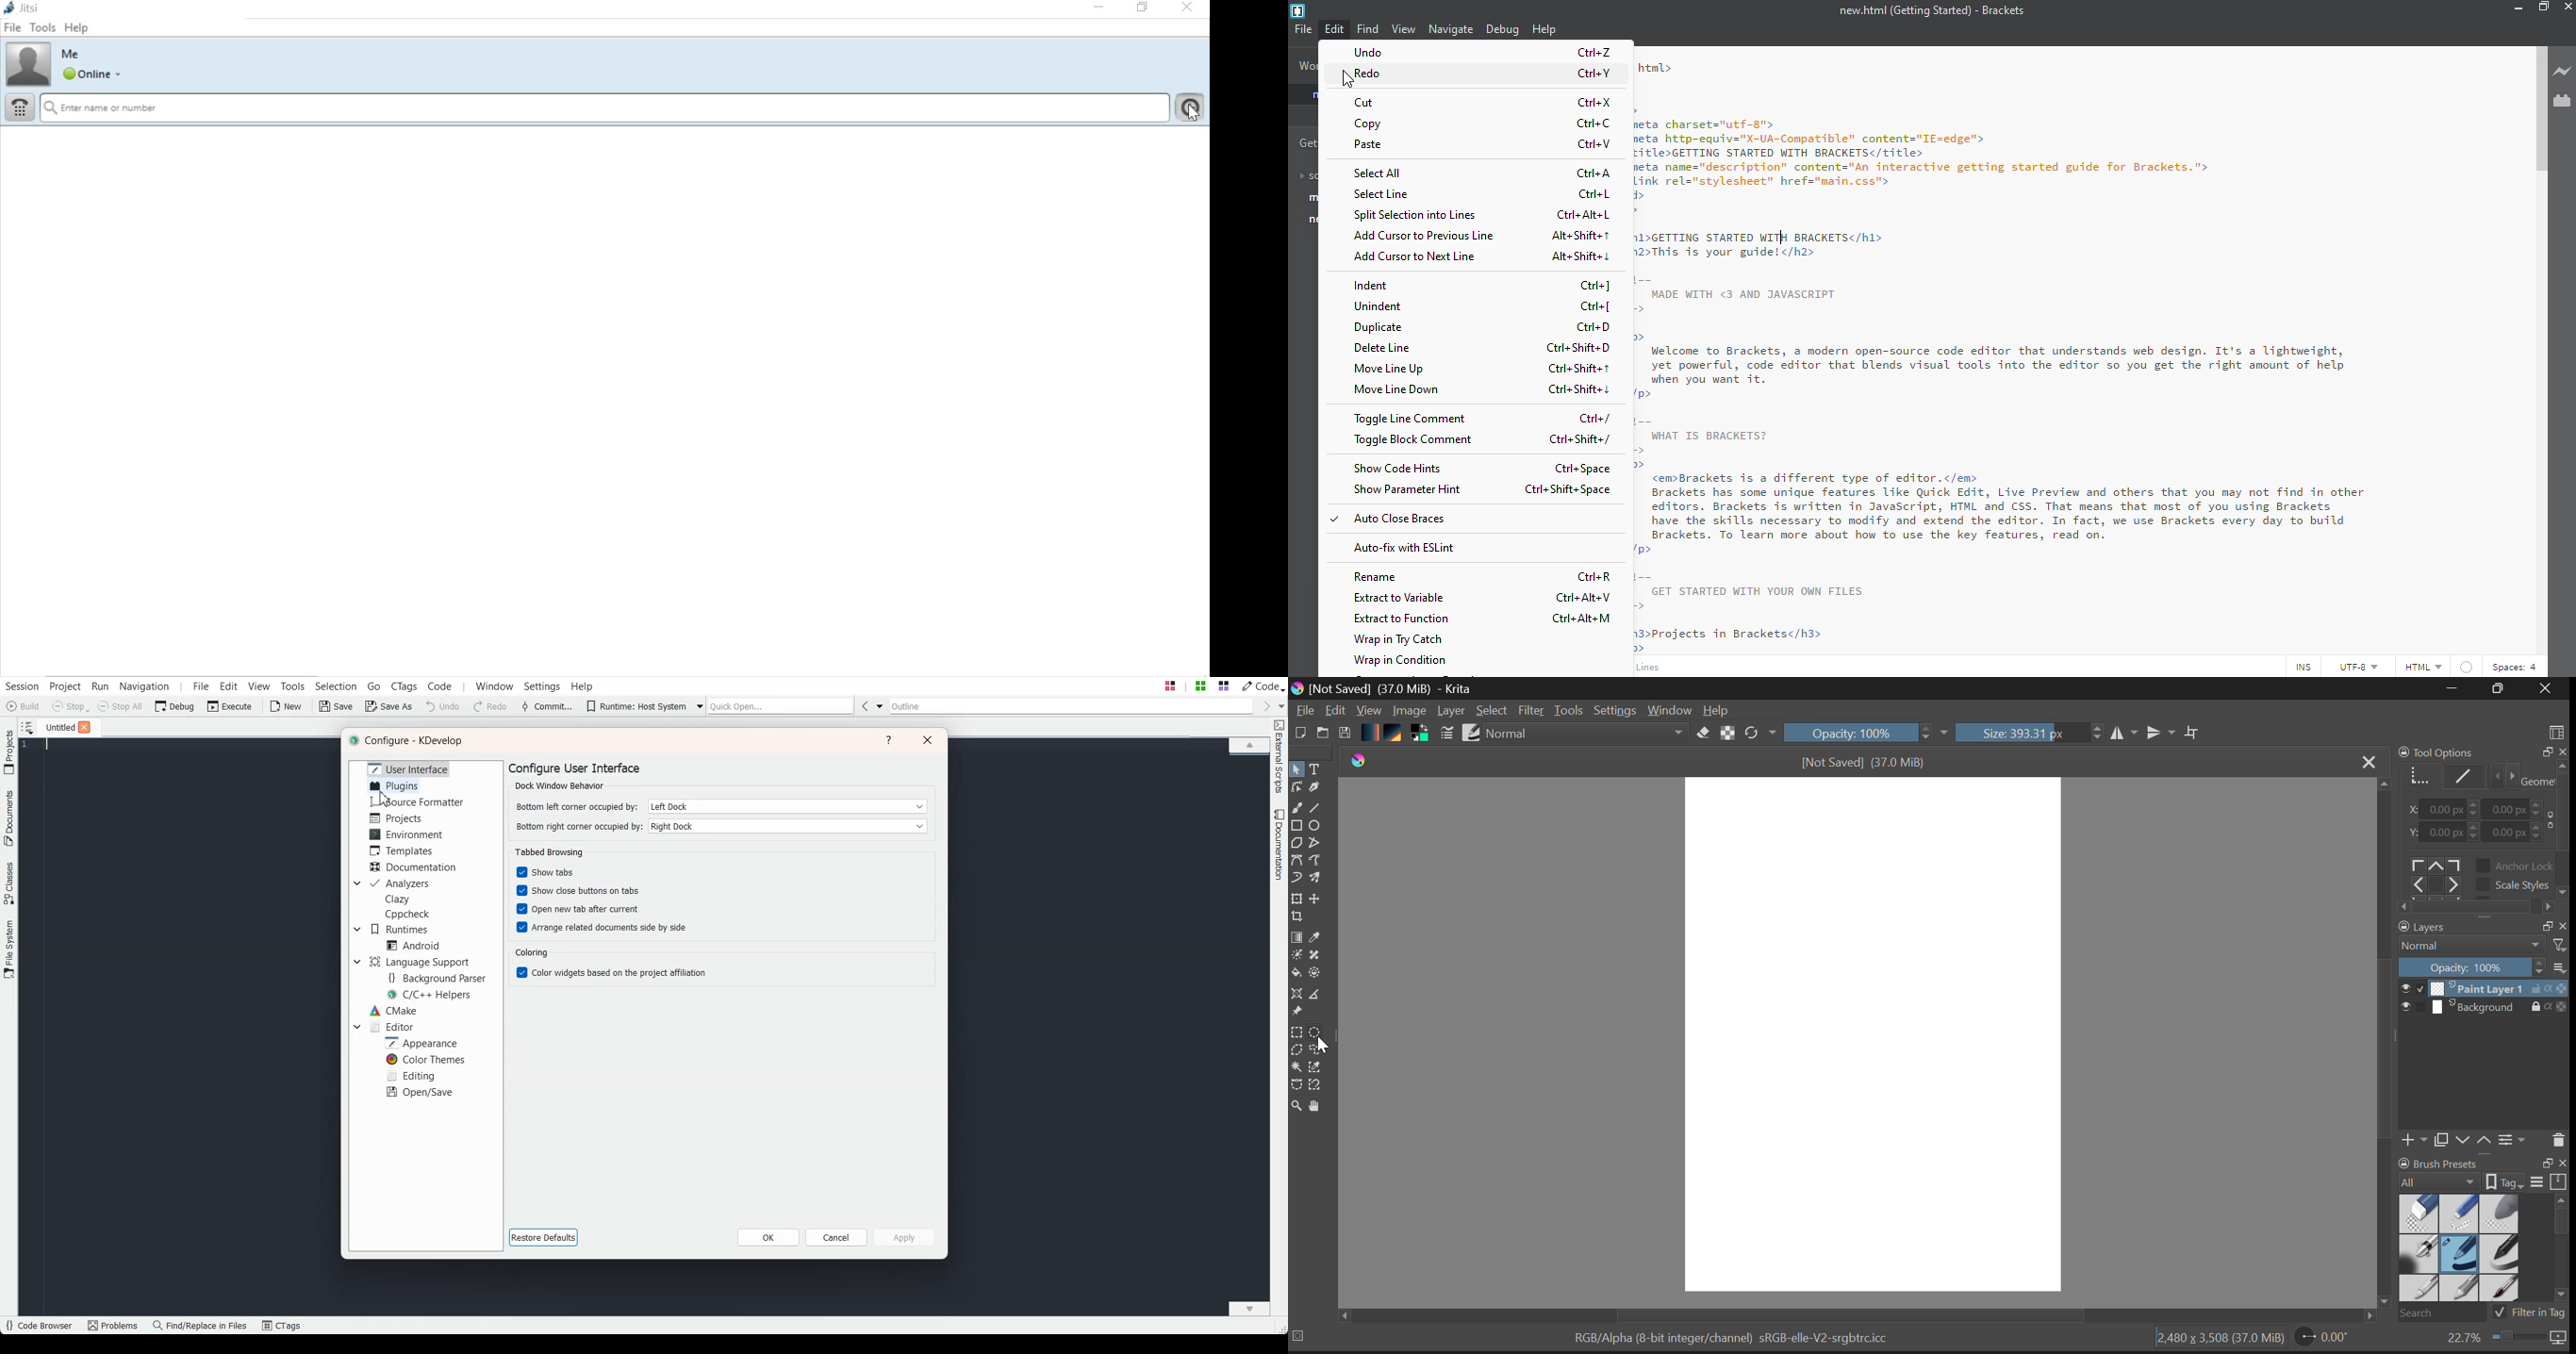 This screenshot has height=1372, width=2576. Describe the element at coordinates (491, 707) in the screenshot. I see `Redo` at that location.